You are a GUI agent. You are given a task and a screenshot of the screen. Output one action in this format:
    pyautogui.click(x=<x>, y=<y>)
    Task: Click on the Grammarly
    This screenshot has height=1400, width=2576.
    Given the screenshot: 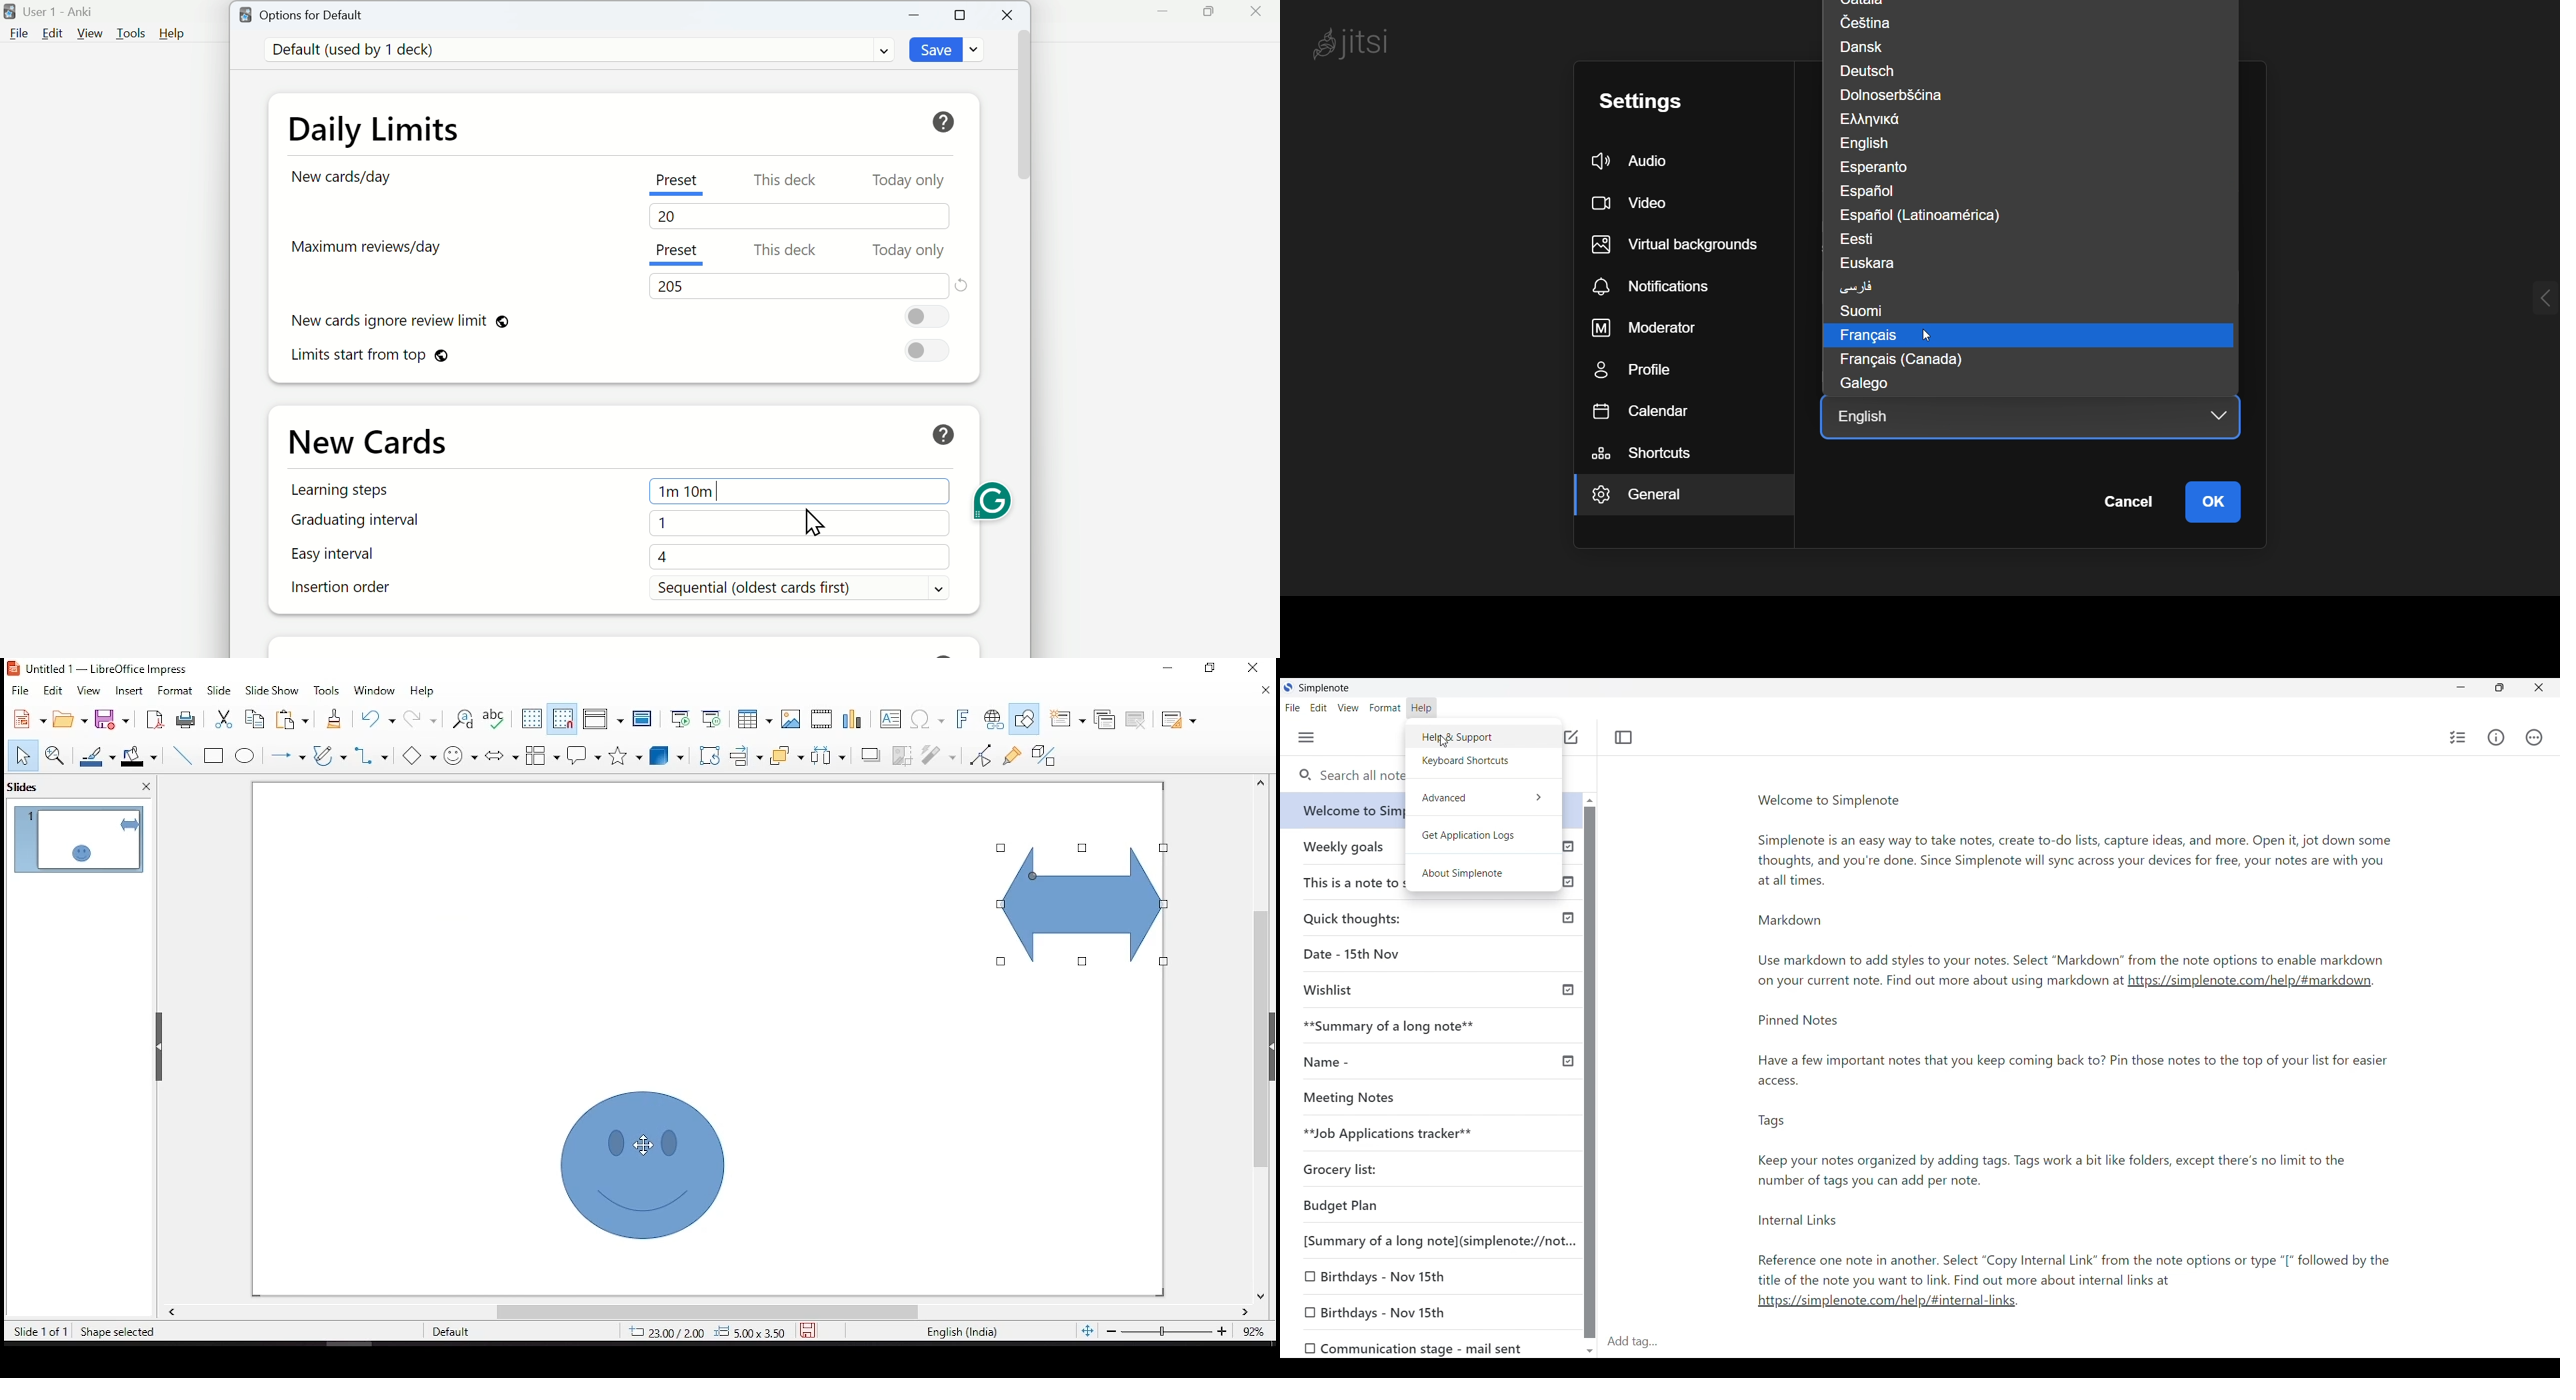 What is the action you would take?
    pyautogui.click(x=999, y=501)
    